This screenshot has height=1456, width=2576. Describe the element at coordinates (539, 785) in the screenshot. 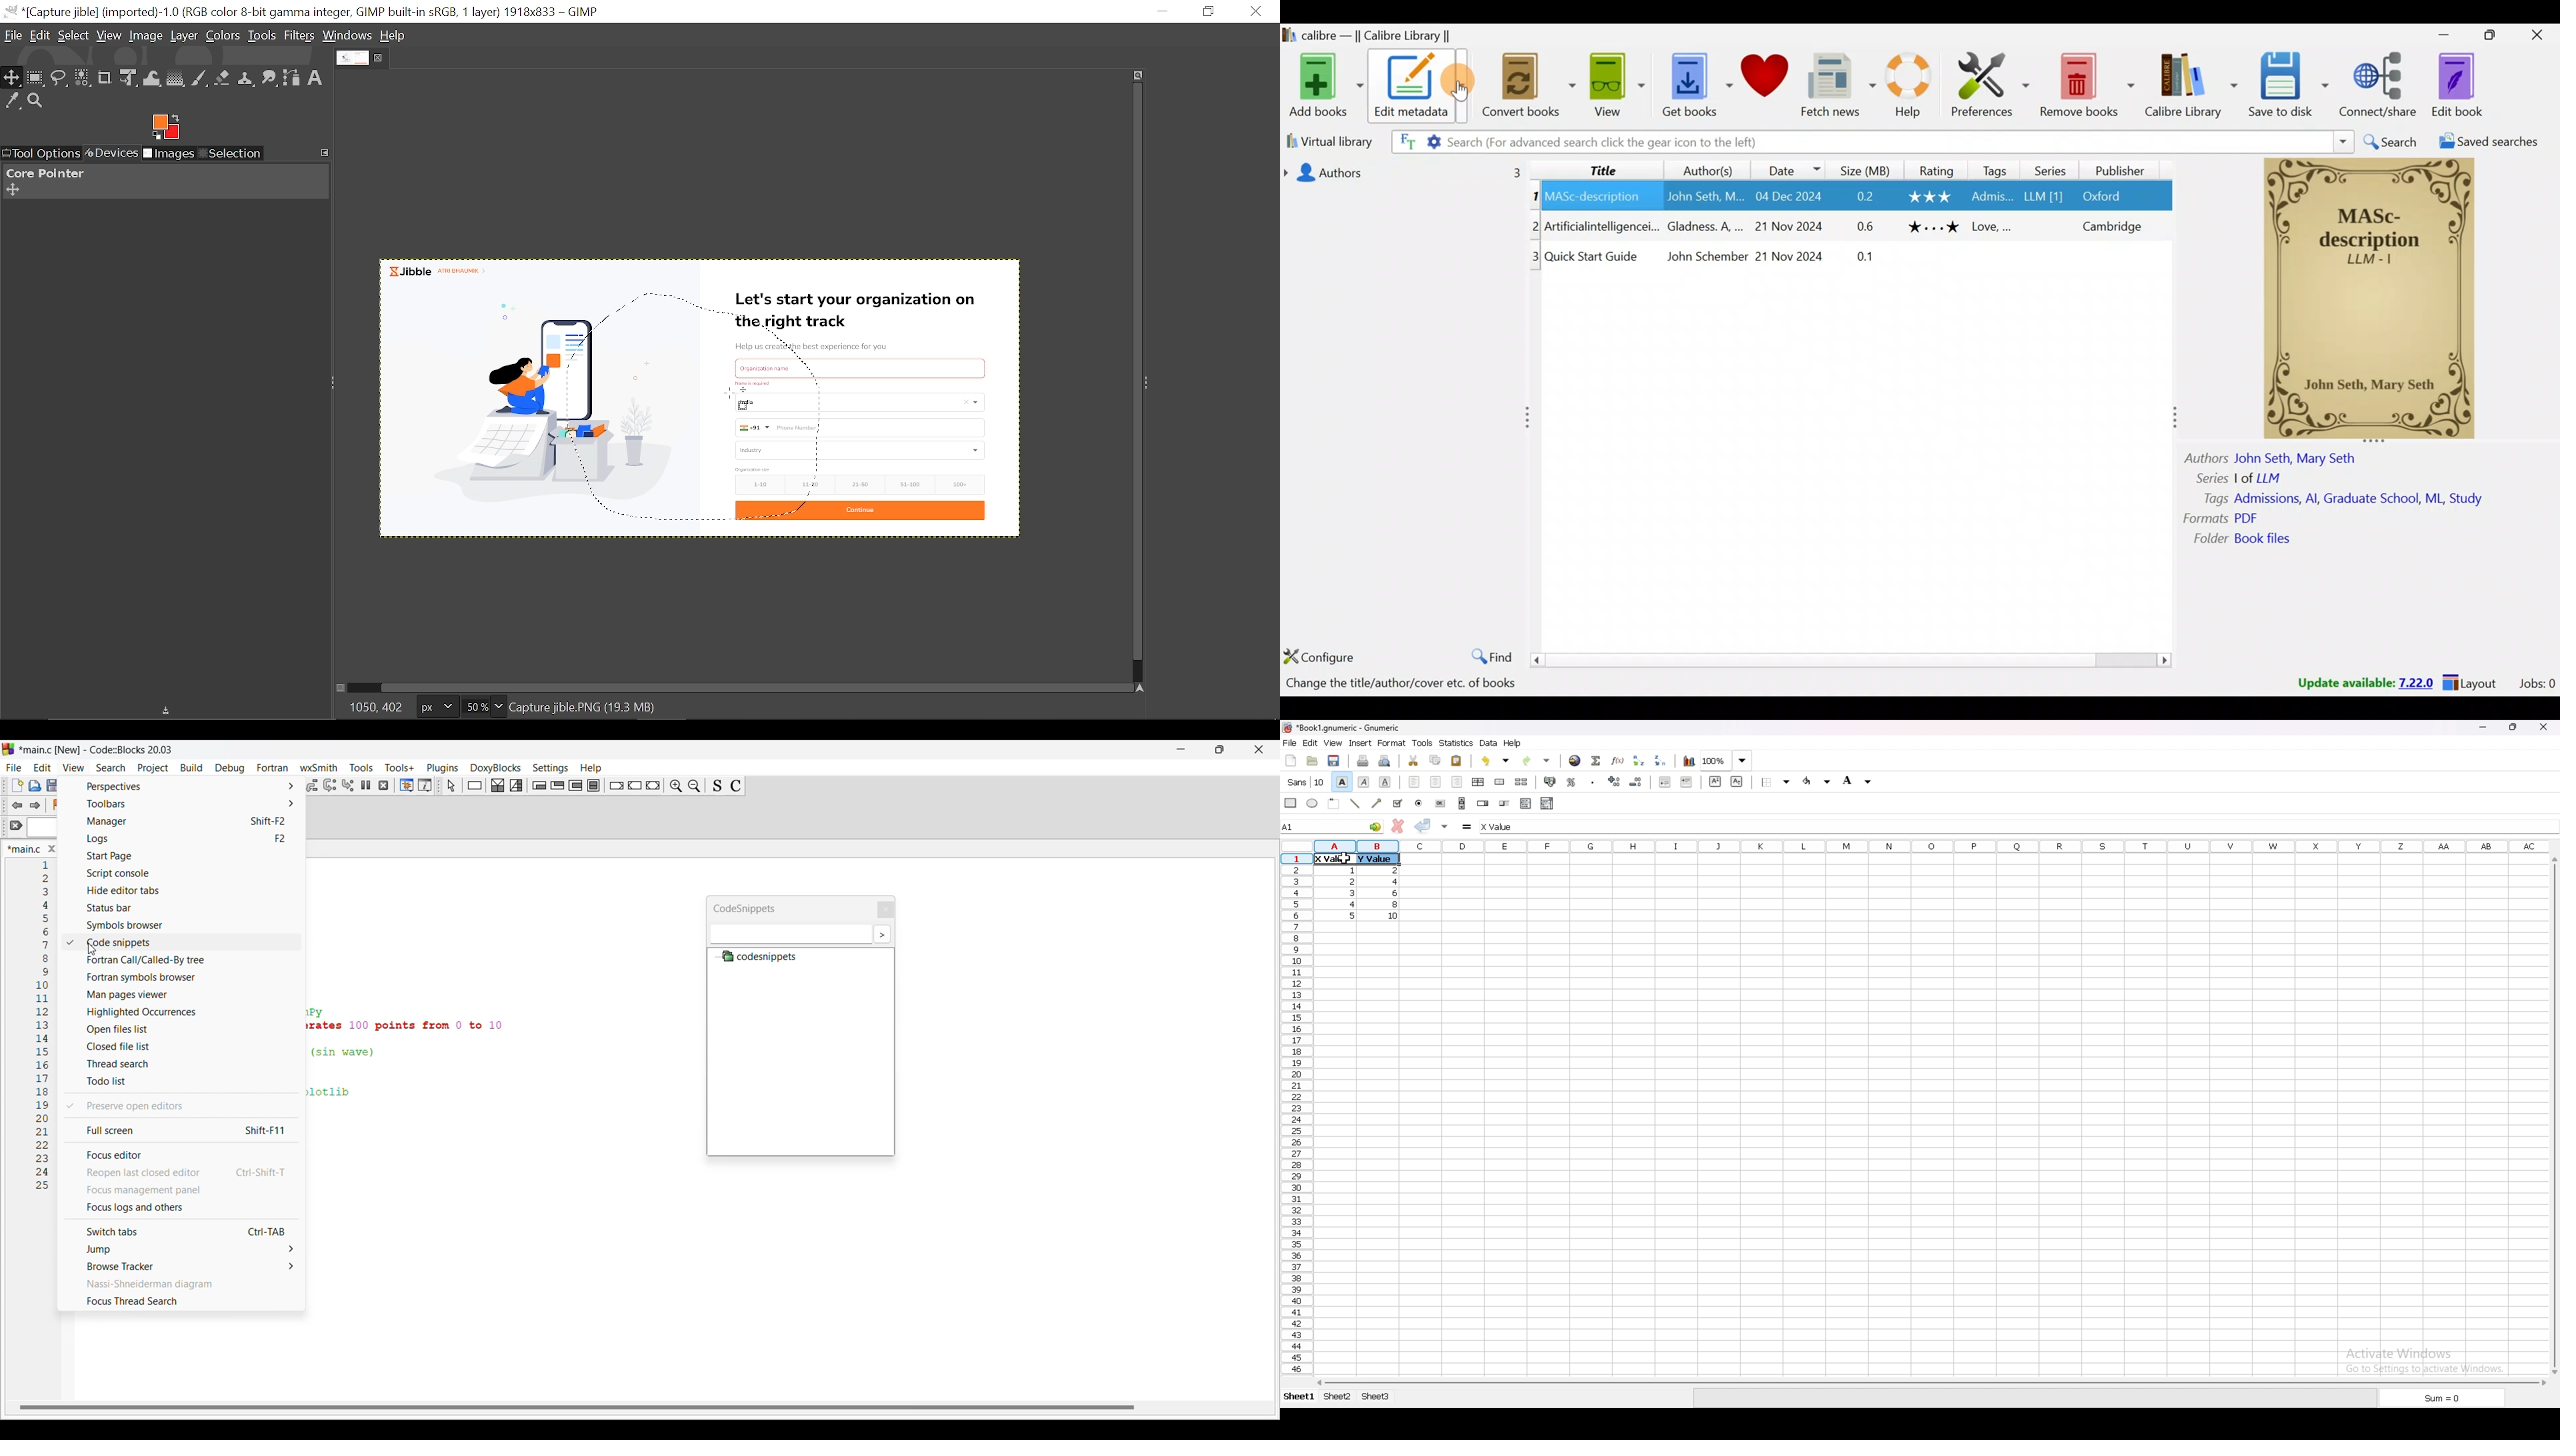

I see `Entry condition loop` at that location.